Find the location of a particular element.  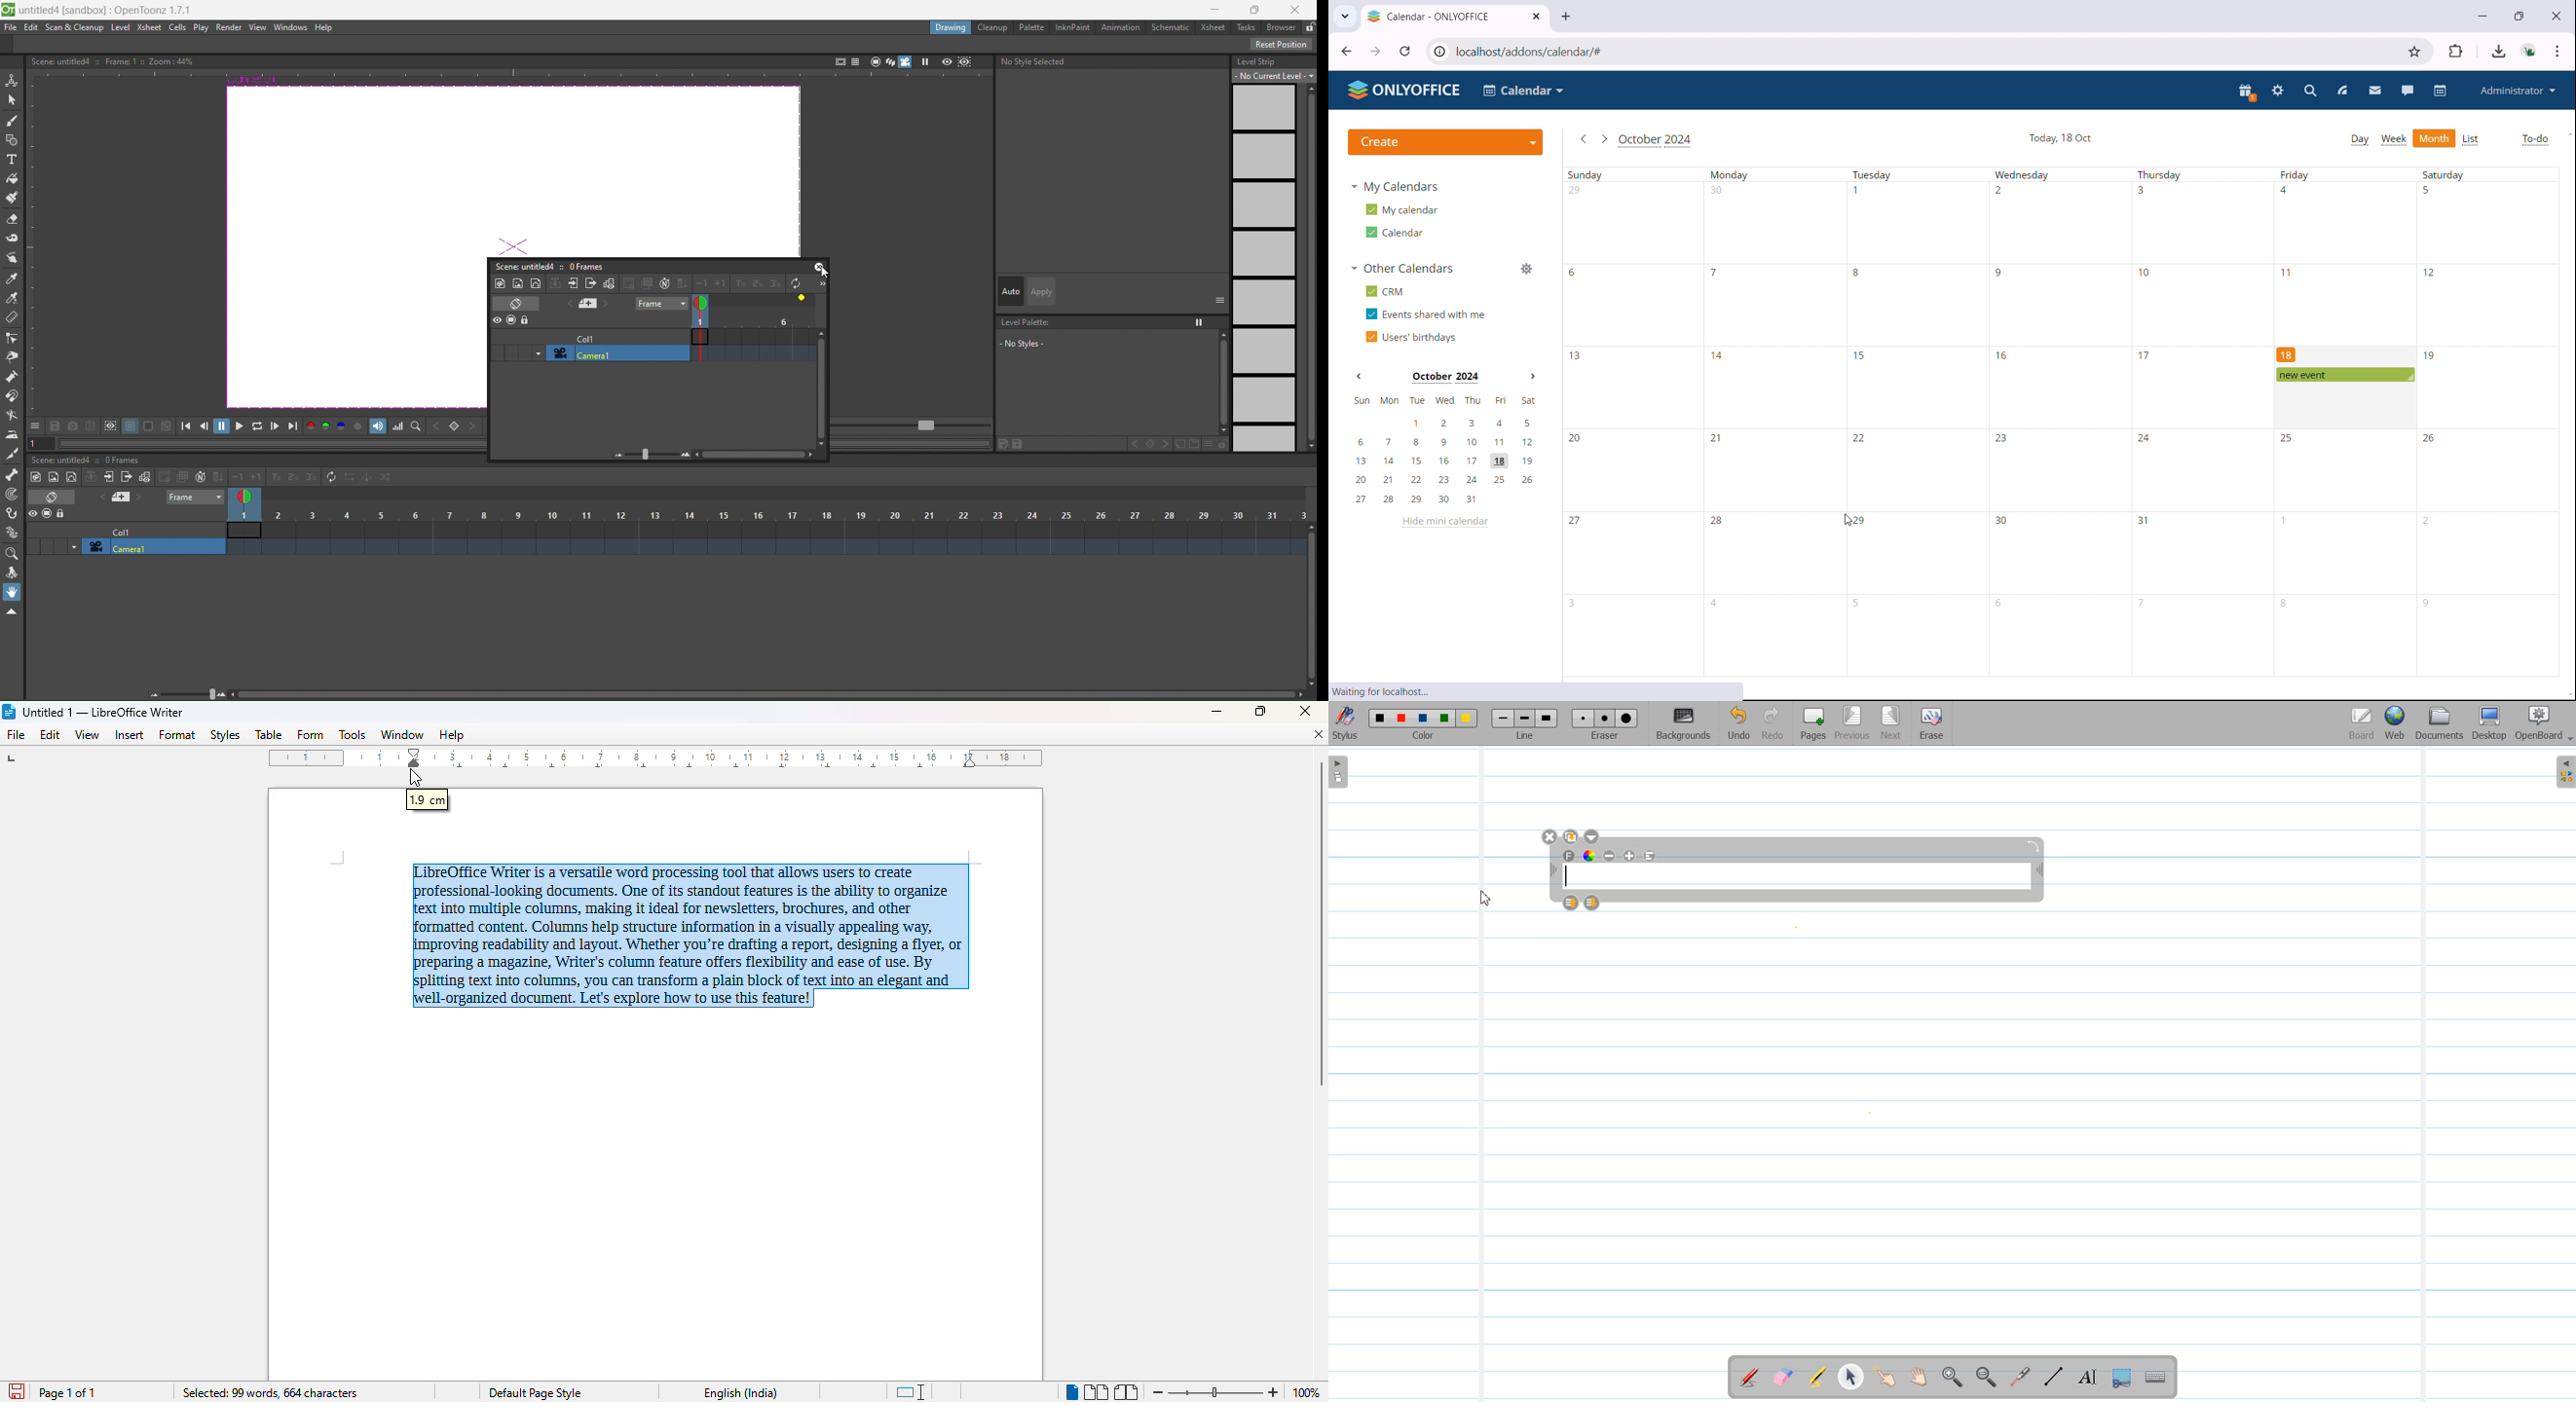

form is located at coordinates (310, 735).